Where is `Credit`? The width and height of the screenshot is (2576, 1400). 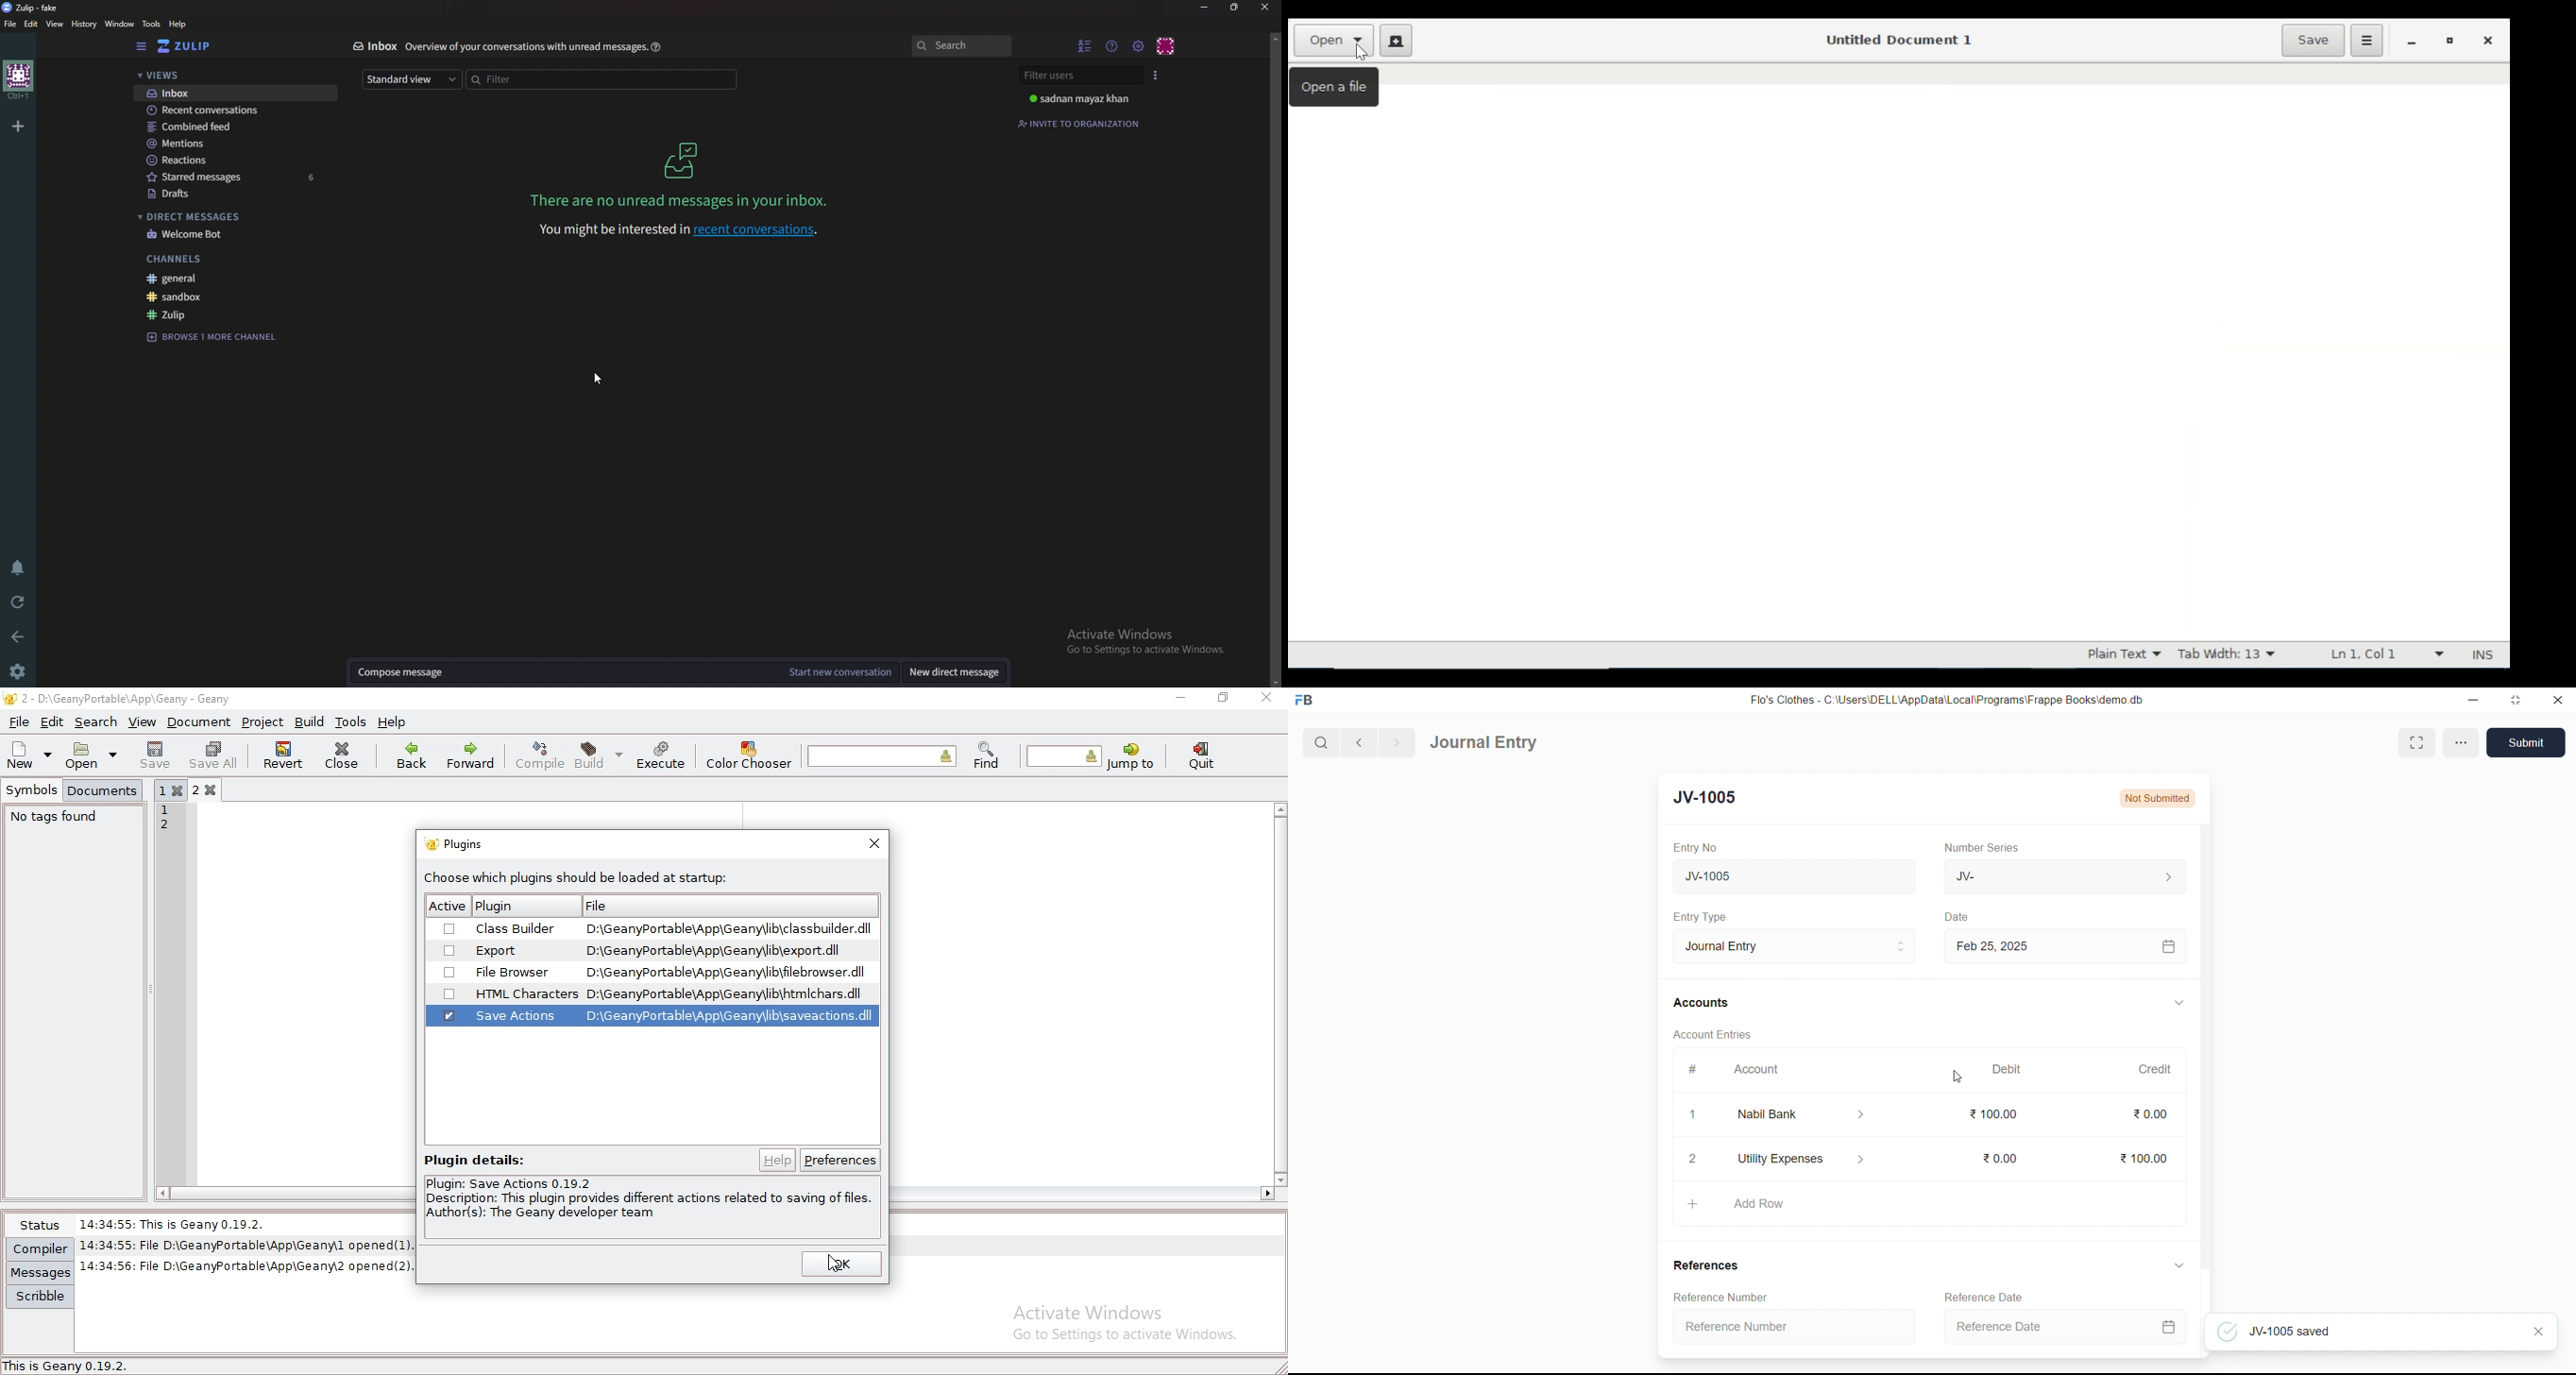 Credit is located at coordinates (2154, 1069).